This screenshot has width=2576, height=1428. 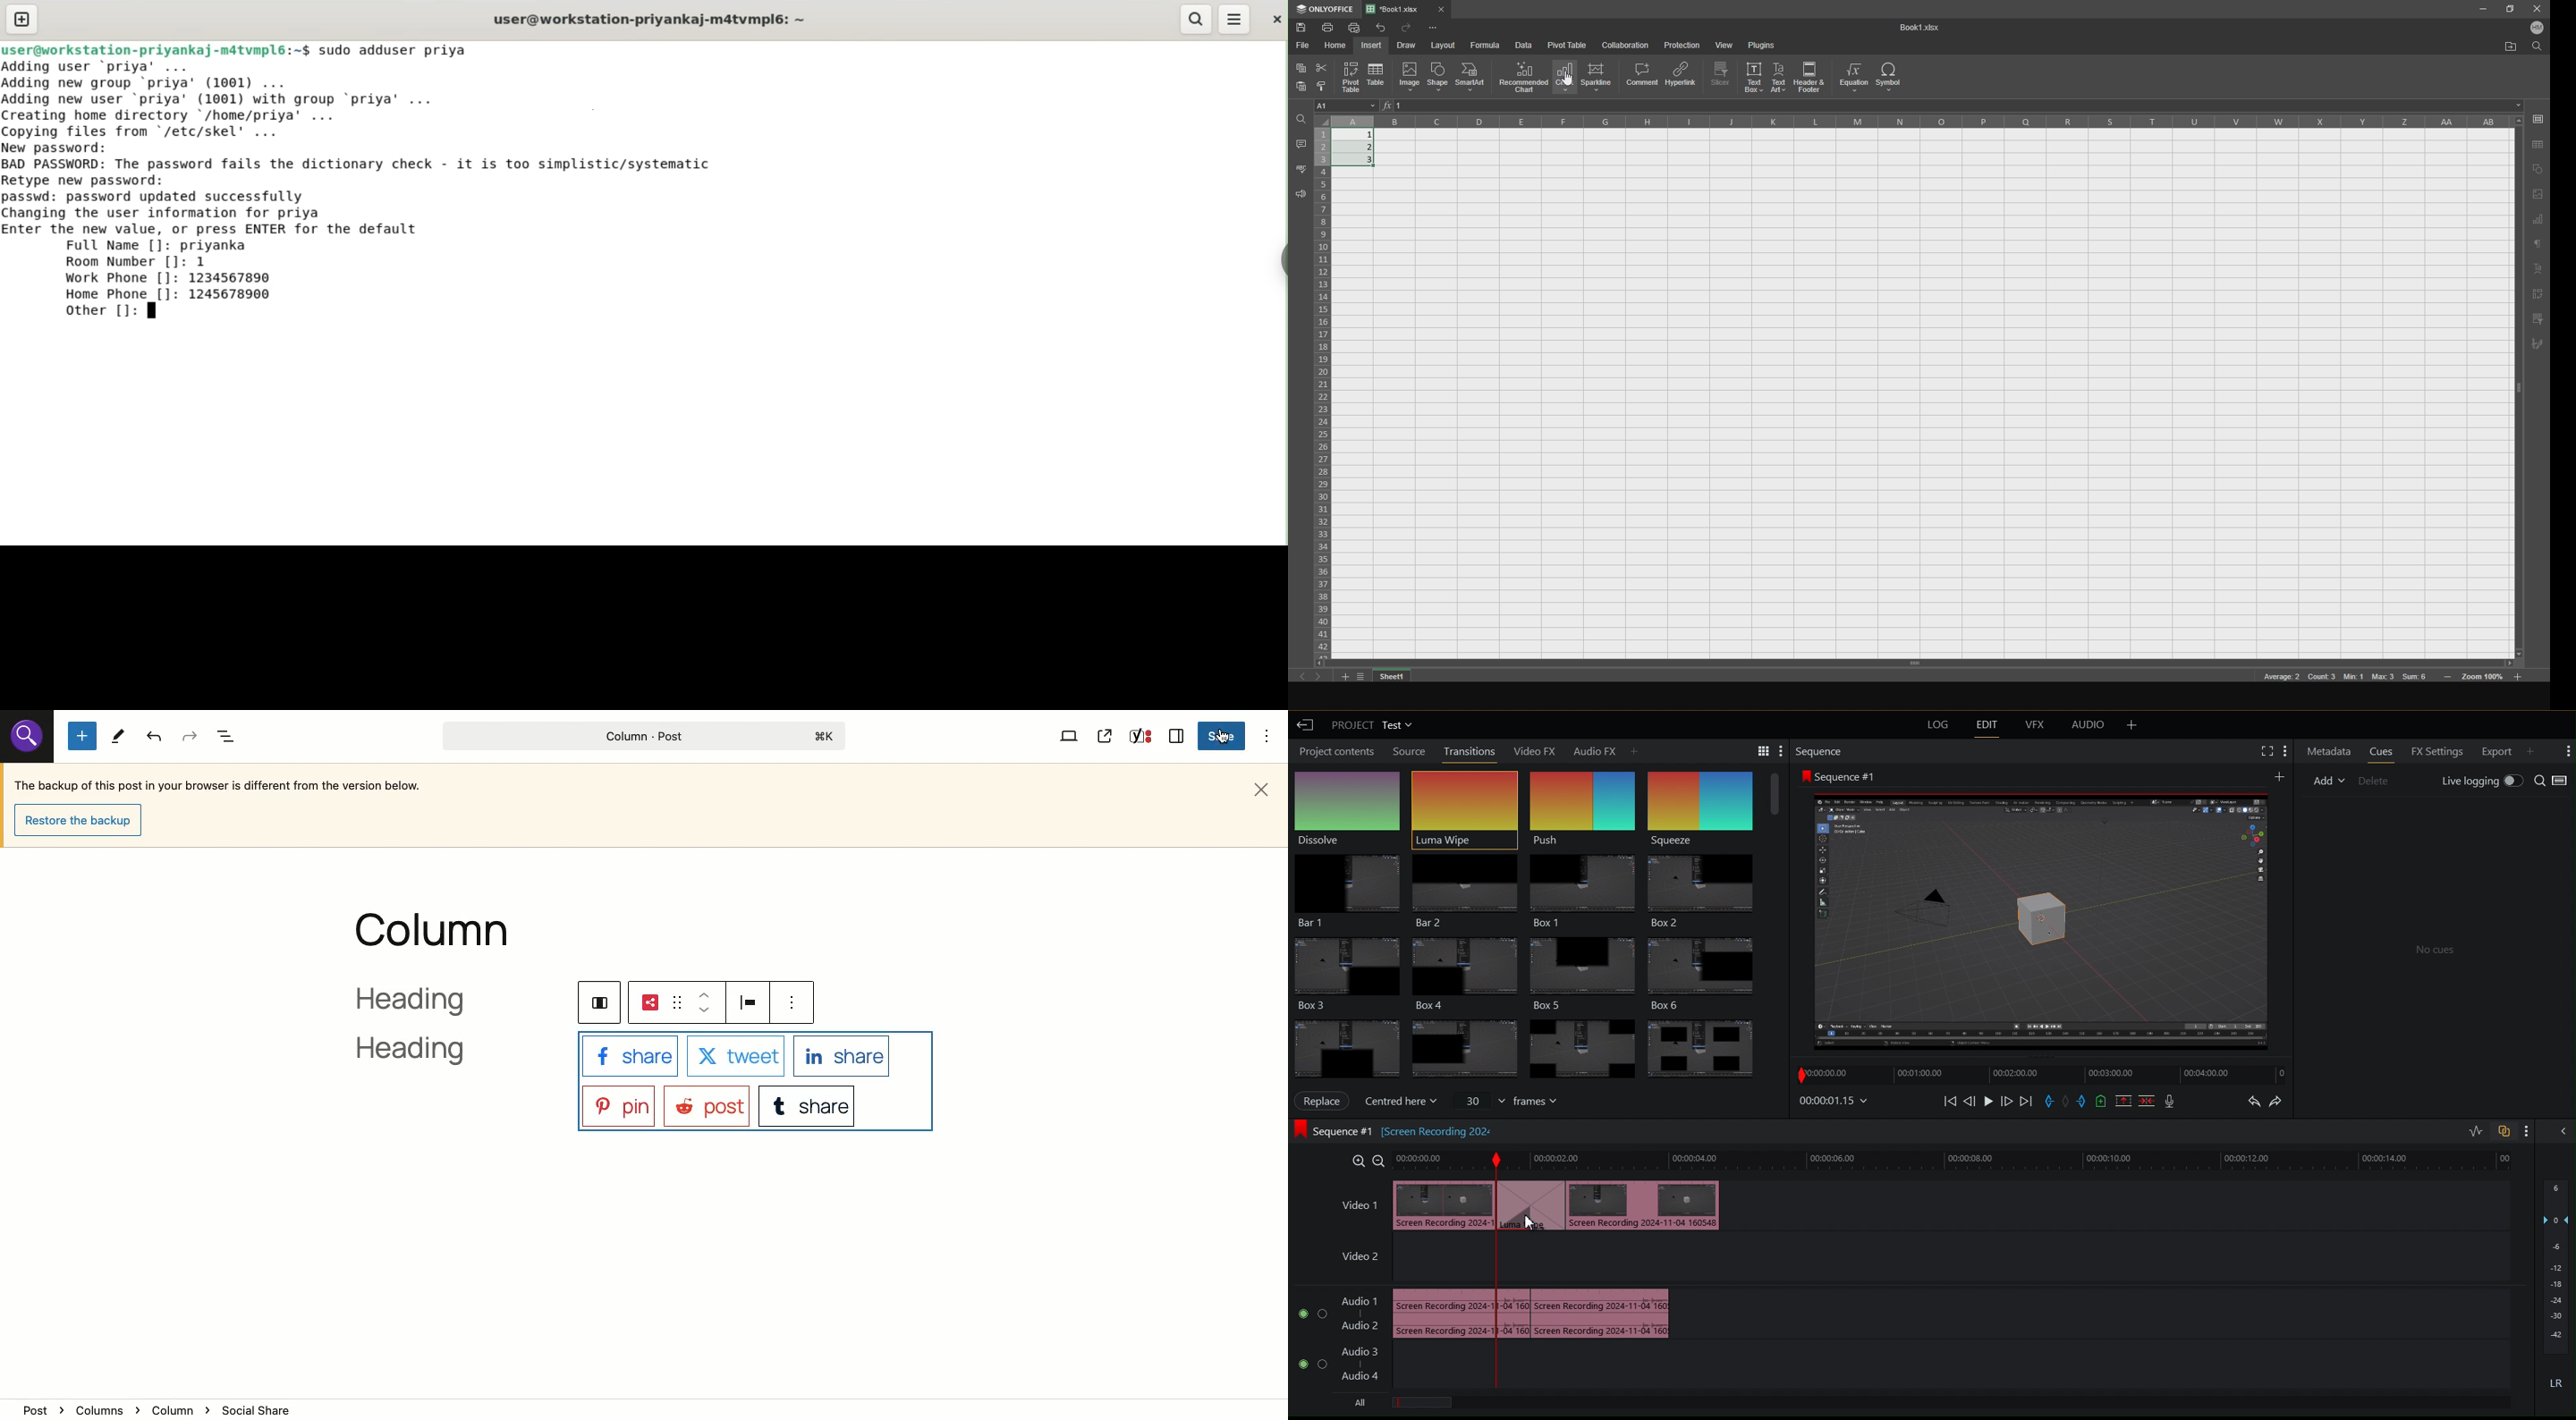 What do you see at coordinates (1989, 1101) in the screenshot?
I see `Play` at bounding box center [1989, 1101].